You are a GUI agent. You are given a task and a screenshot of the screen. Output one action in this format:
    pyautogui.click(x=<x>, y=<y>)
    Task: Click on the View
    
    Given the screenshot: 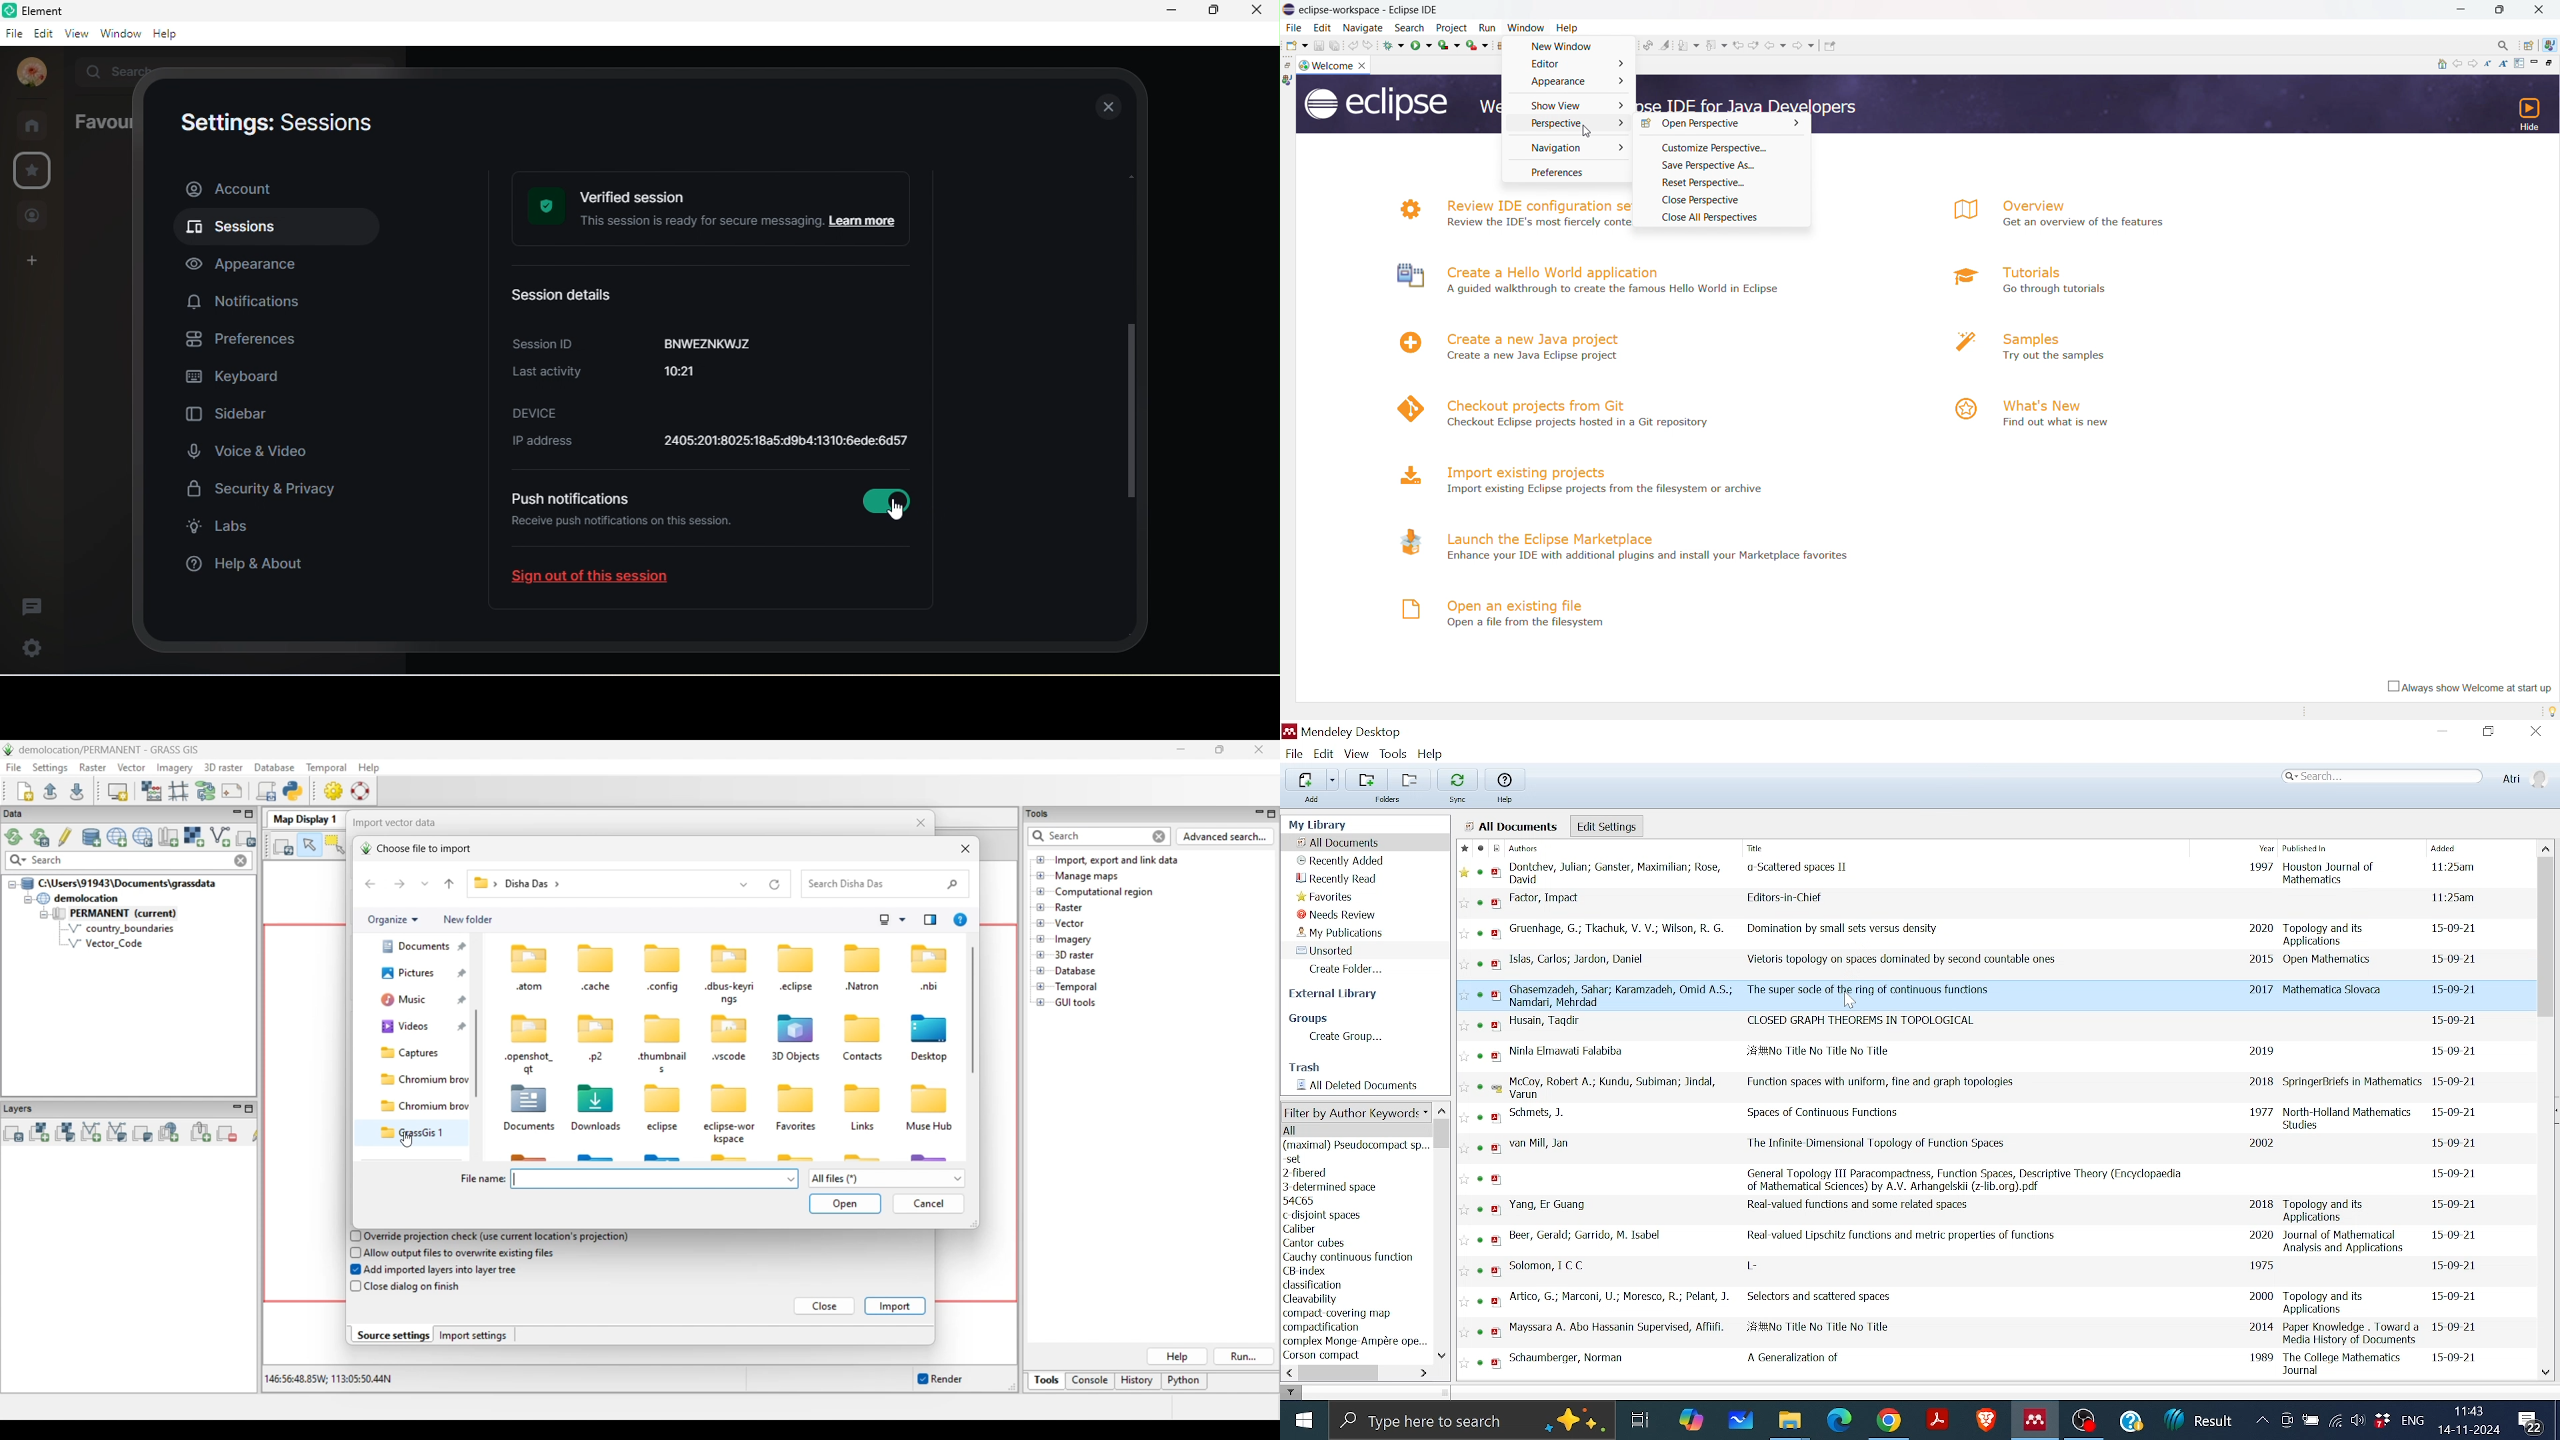 What is the action you would take?
    pyautogui.click(x=1356, y=754)
    